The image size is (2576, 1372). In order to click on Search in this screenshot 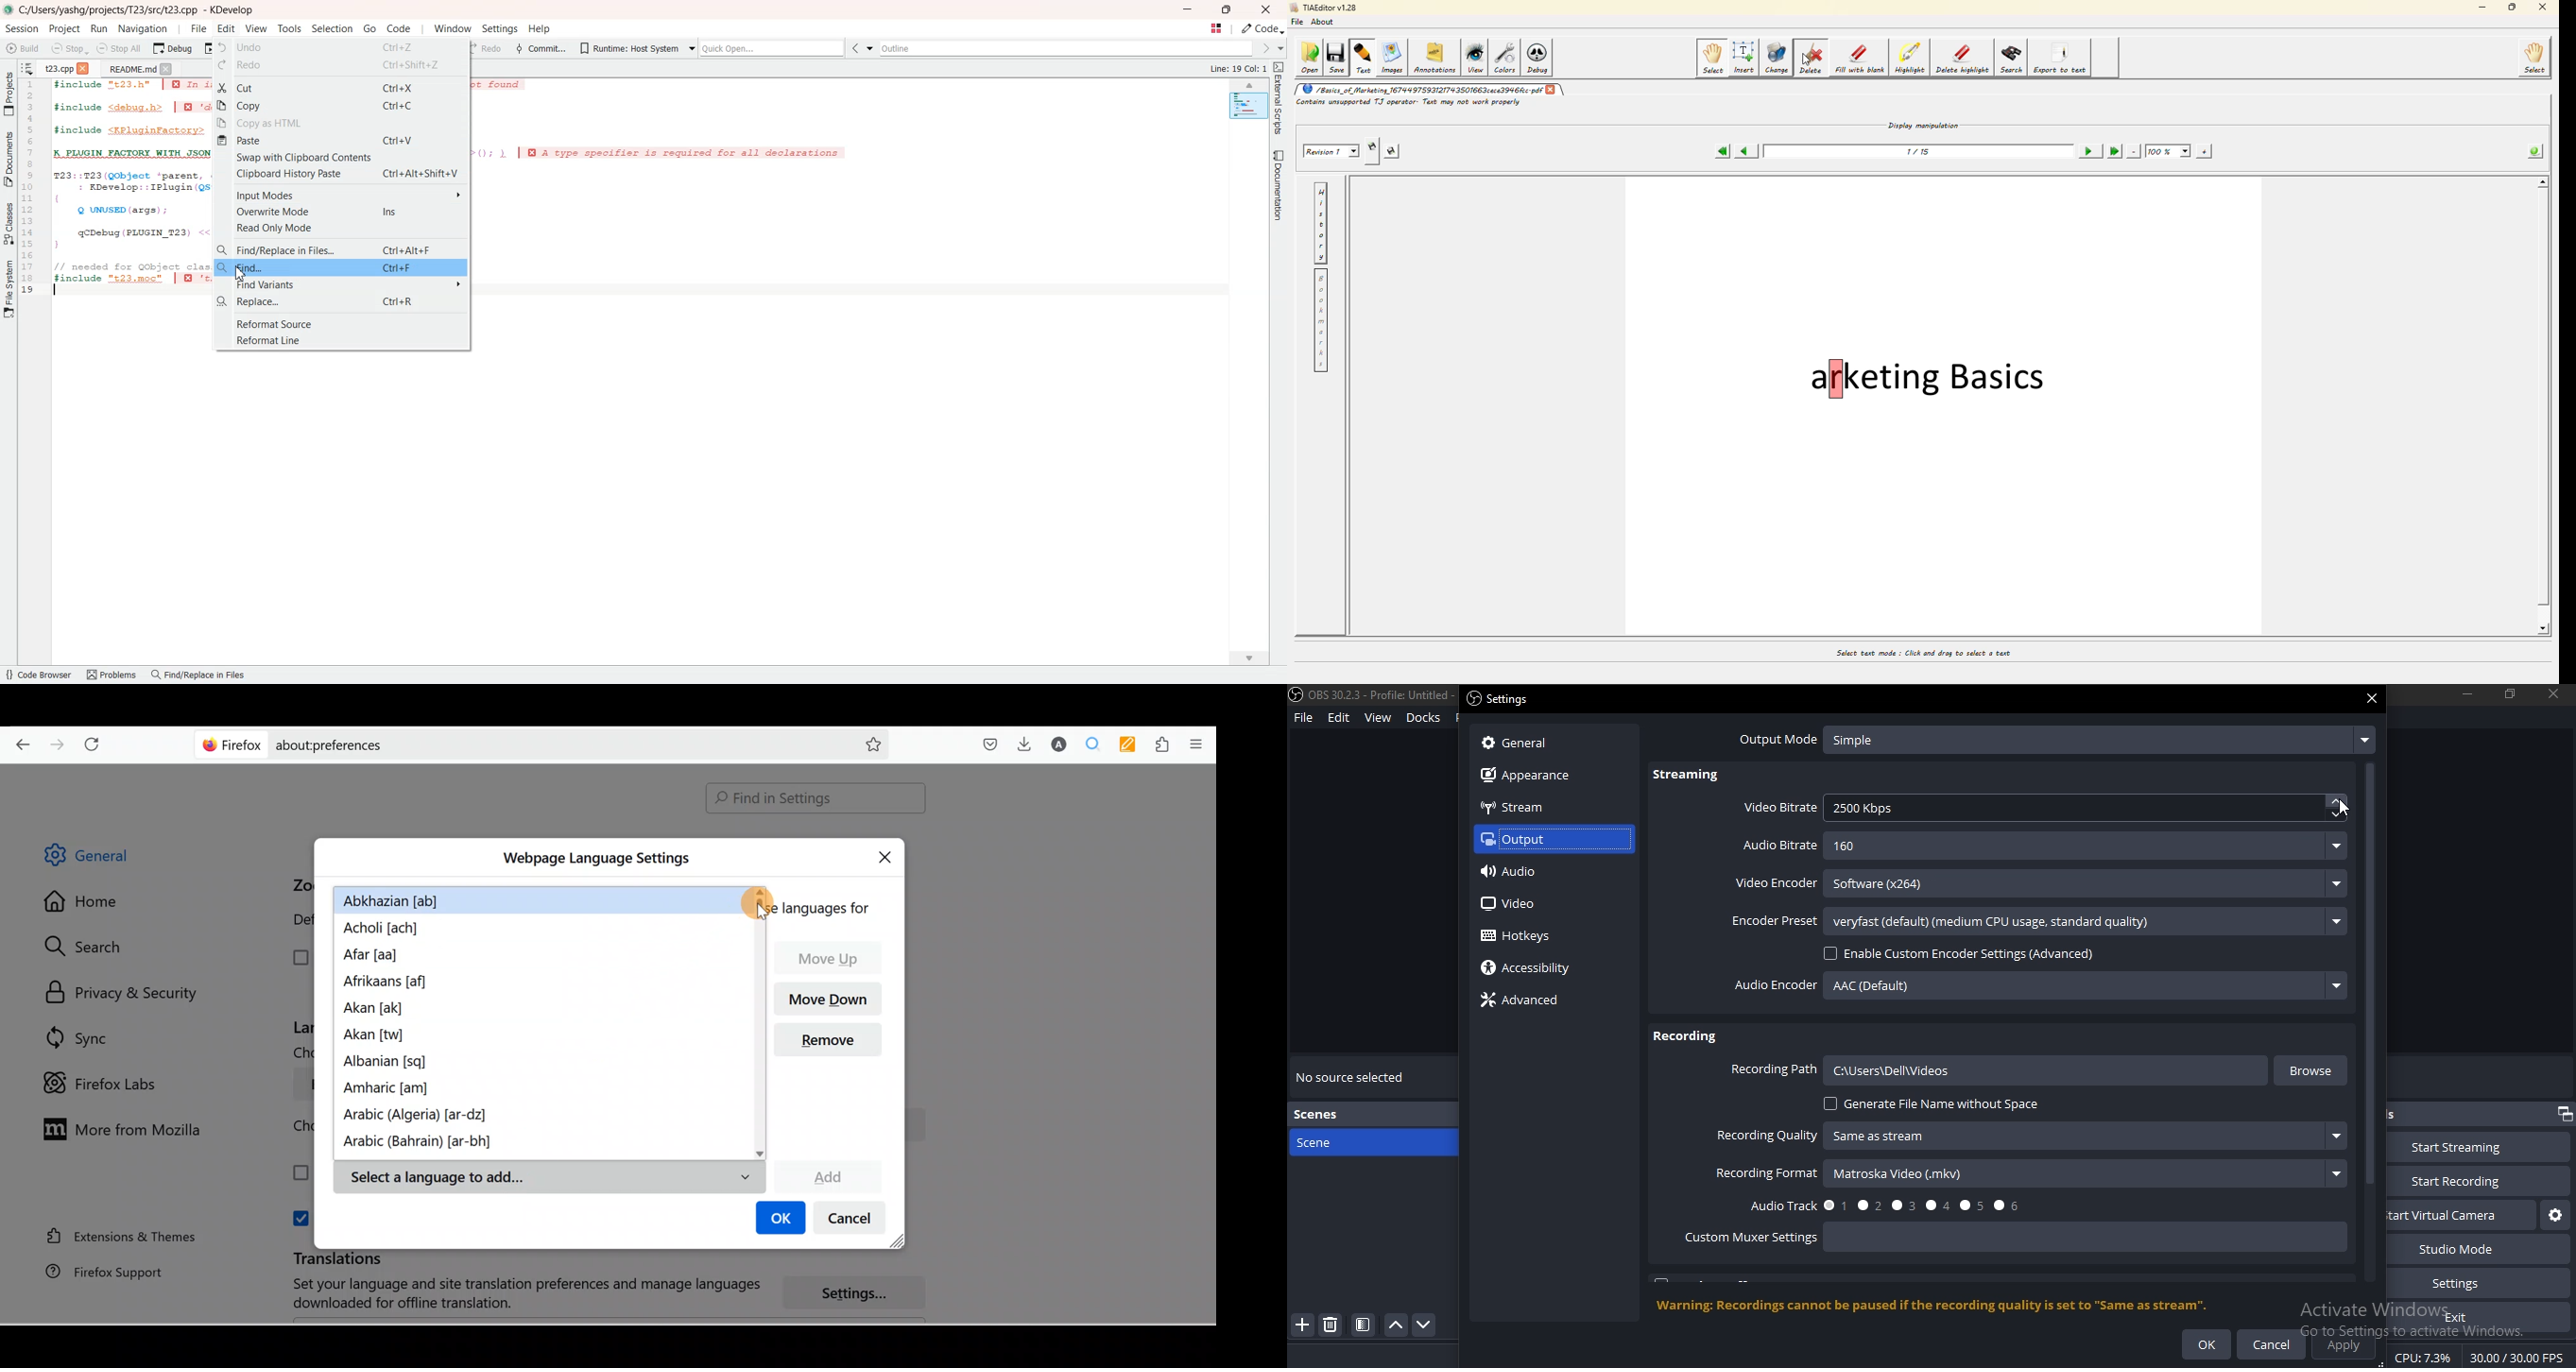, I will do `click(89, 946)`.